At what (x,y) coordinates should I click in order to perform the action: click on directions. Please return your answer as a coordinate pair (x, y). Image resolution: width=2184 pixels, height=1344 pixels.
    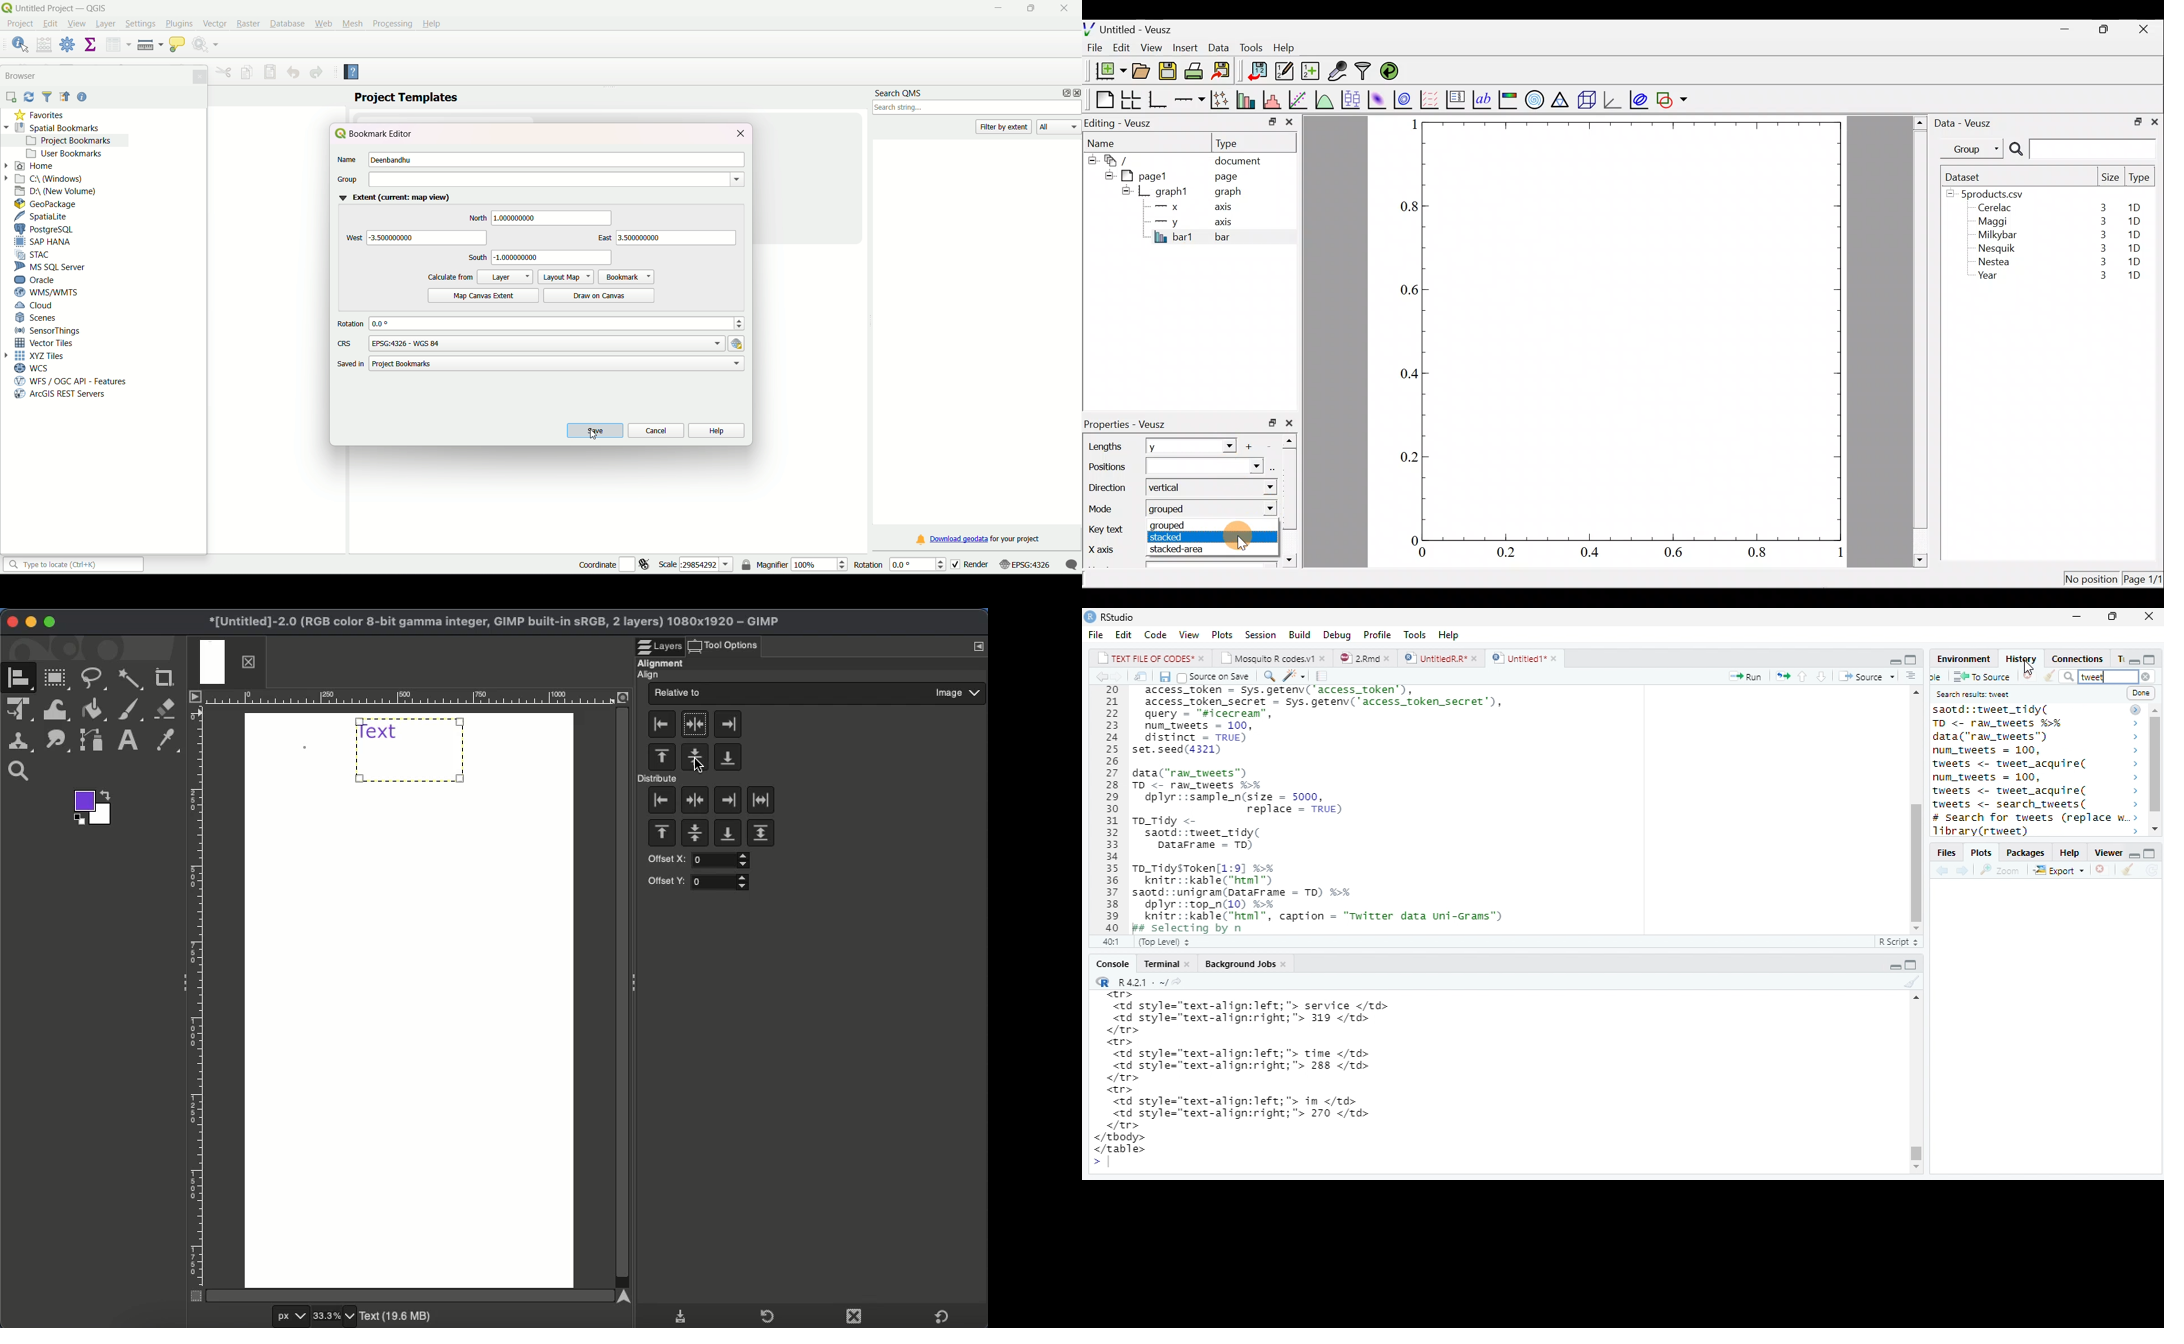
    Looking at the image, I should click on (542, 237).